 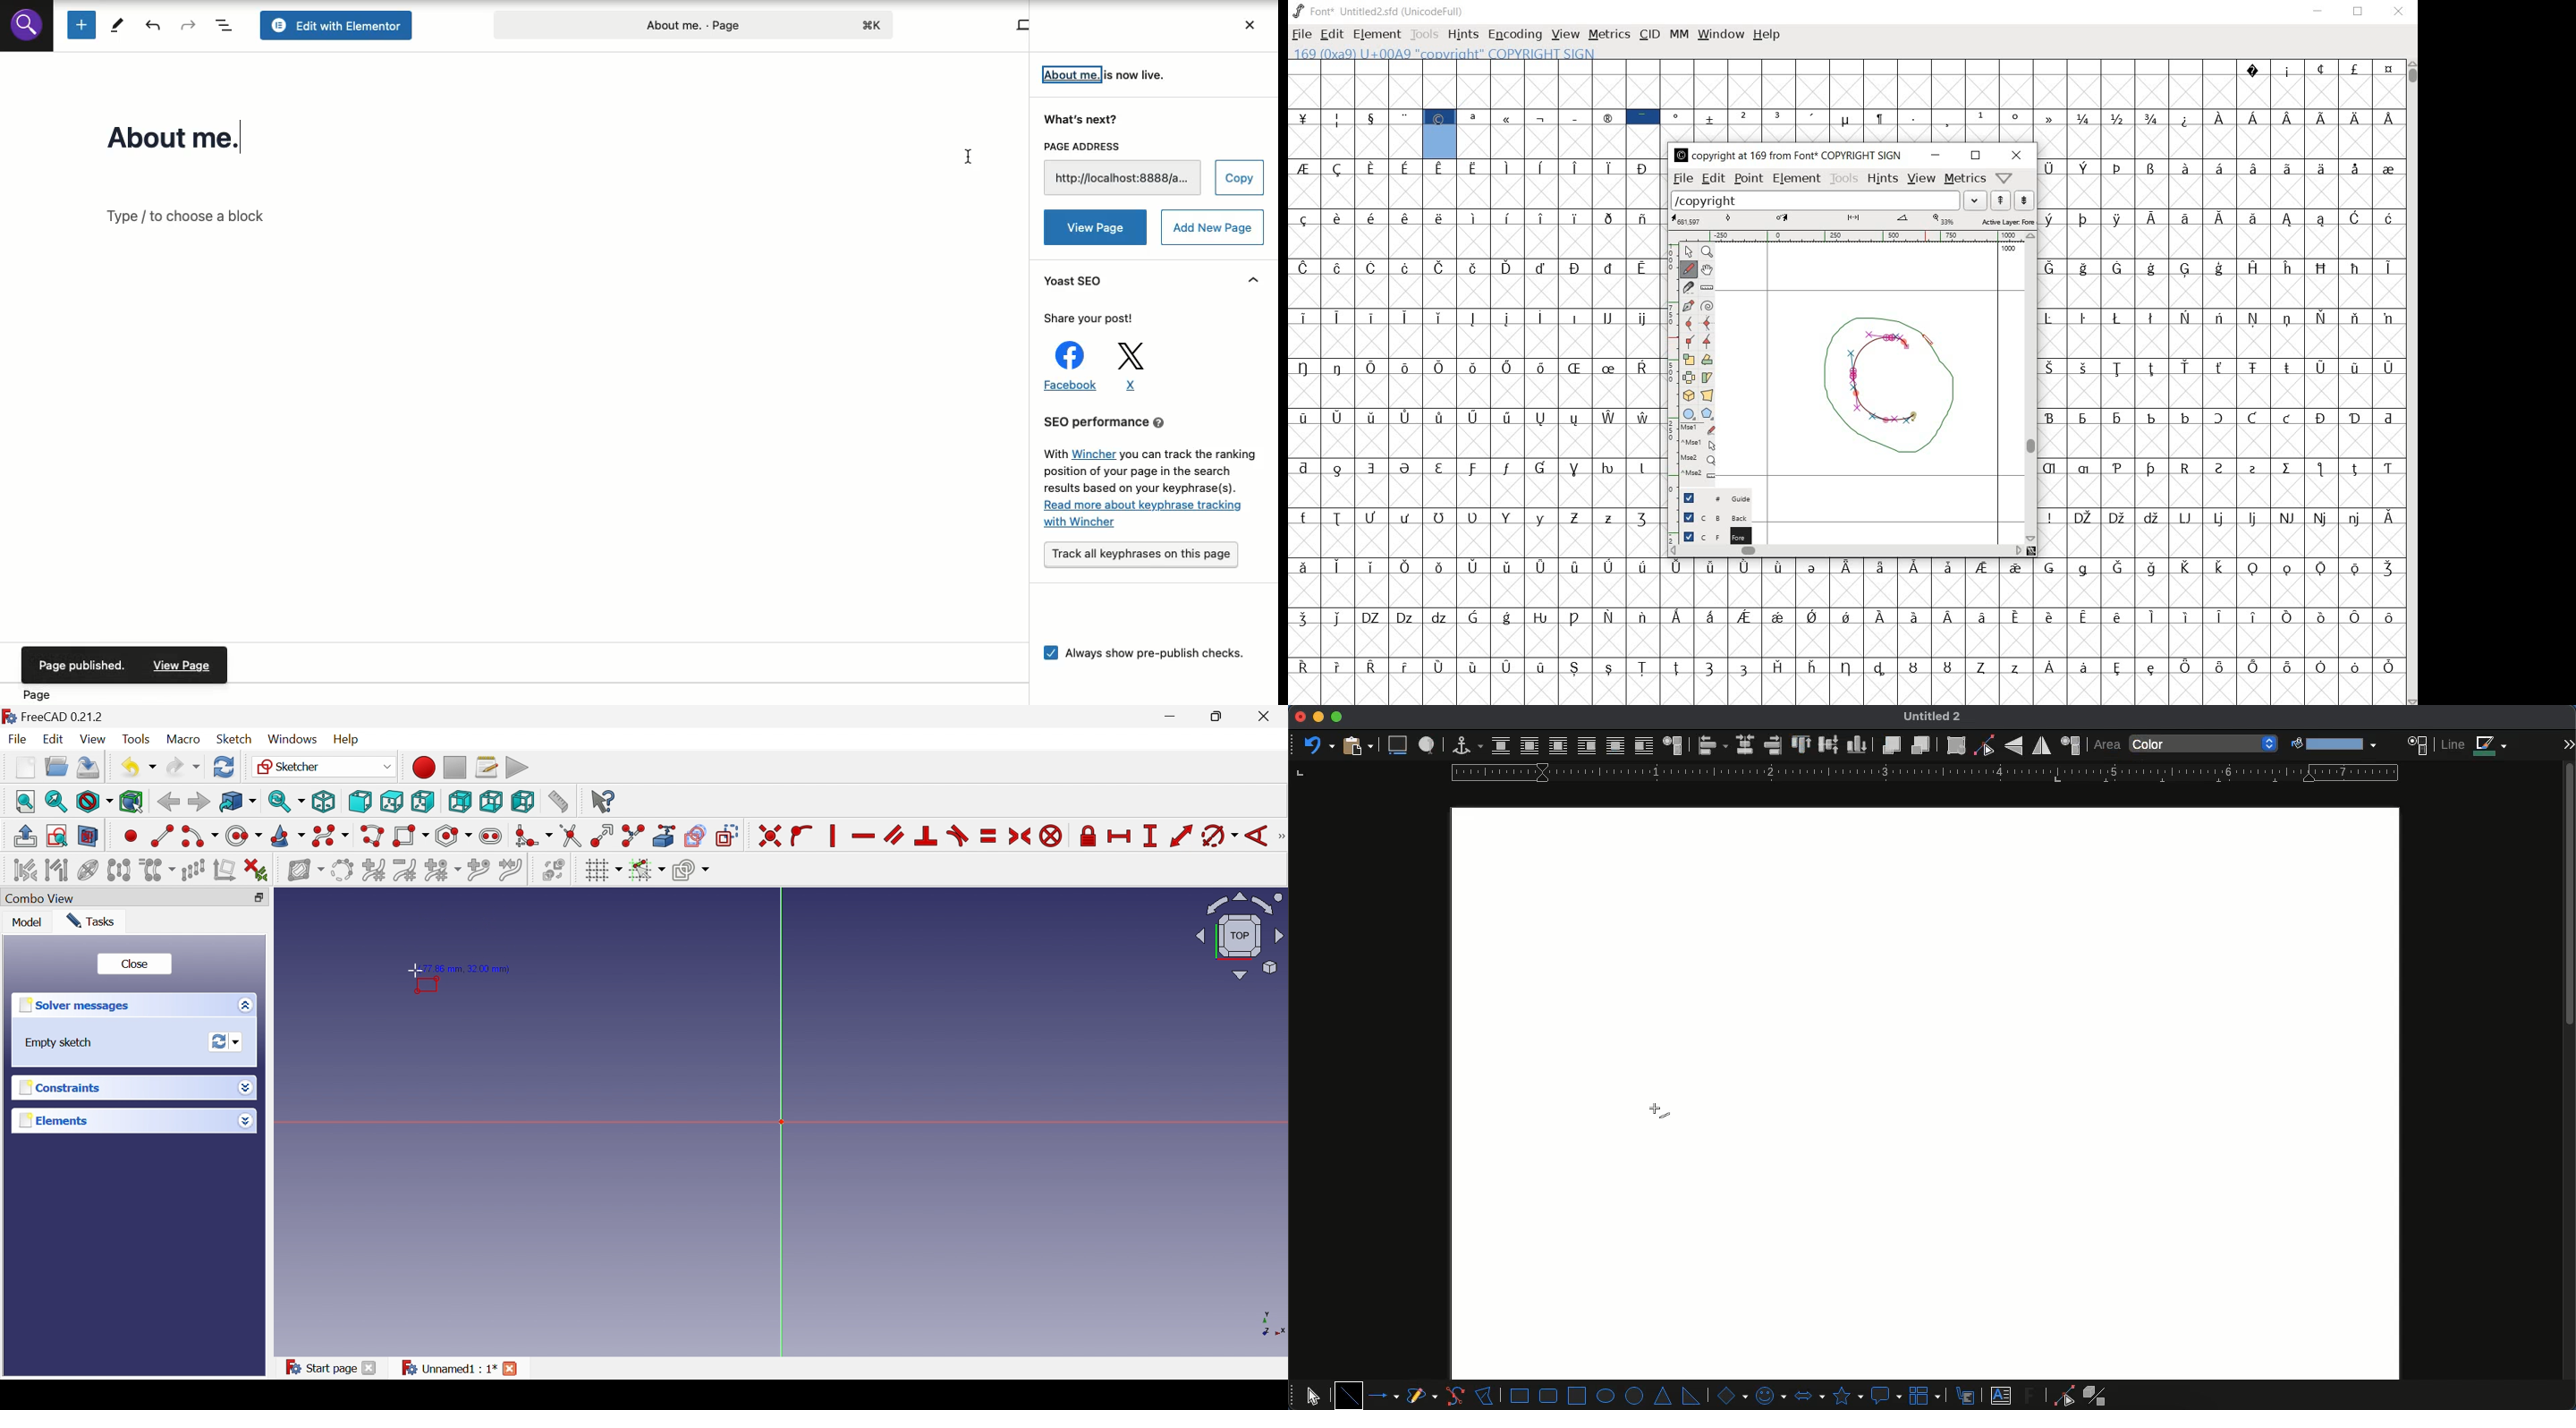 What do you see at coordinates (25, 767) in the screenshot?
I see `New` at bounding box center [25, 767].